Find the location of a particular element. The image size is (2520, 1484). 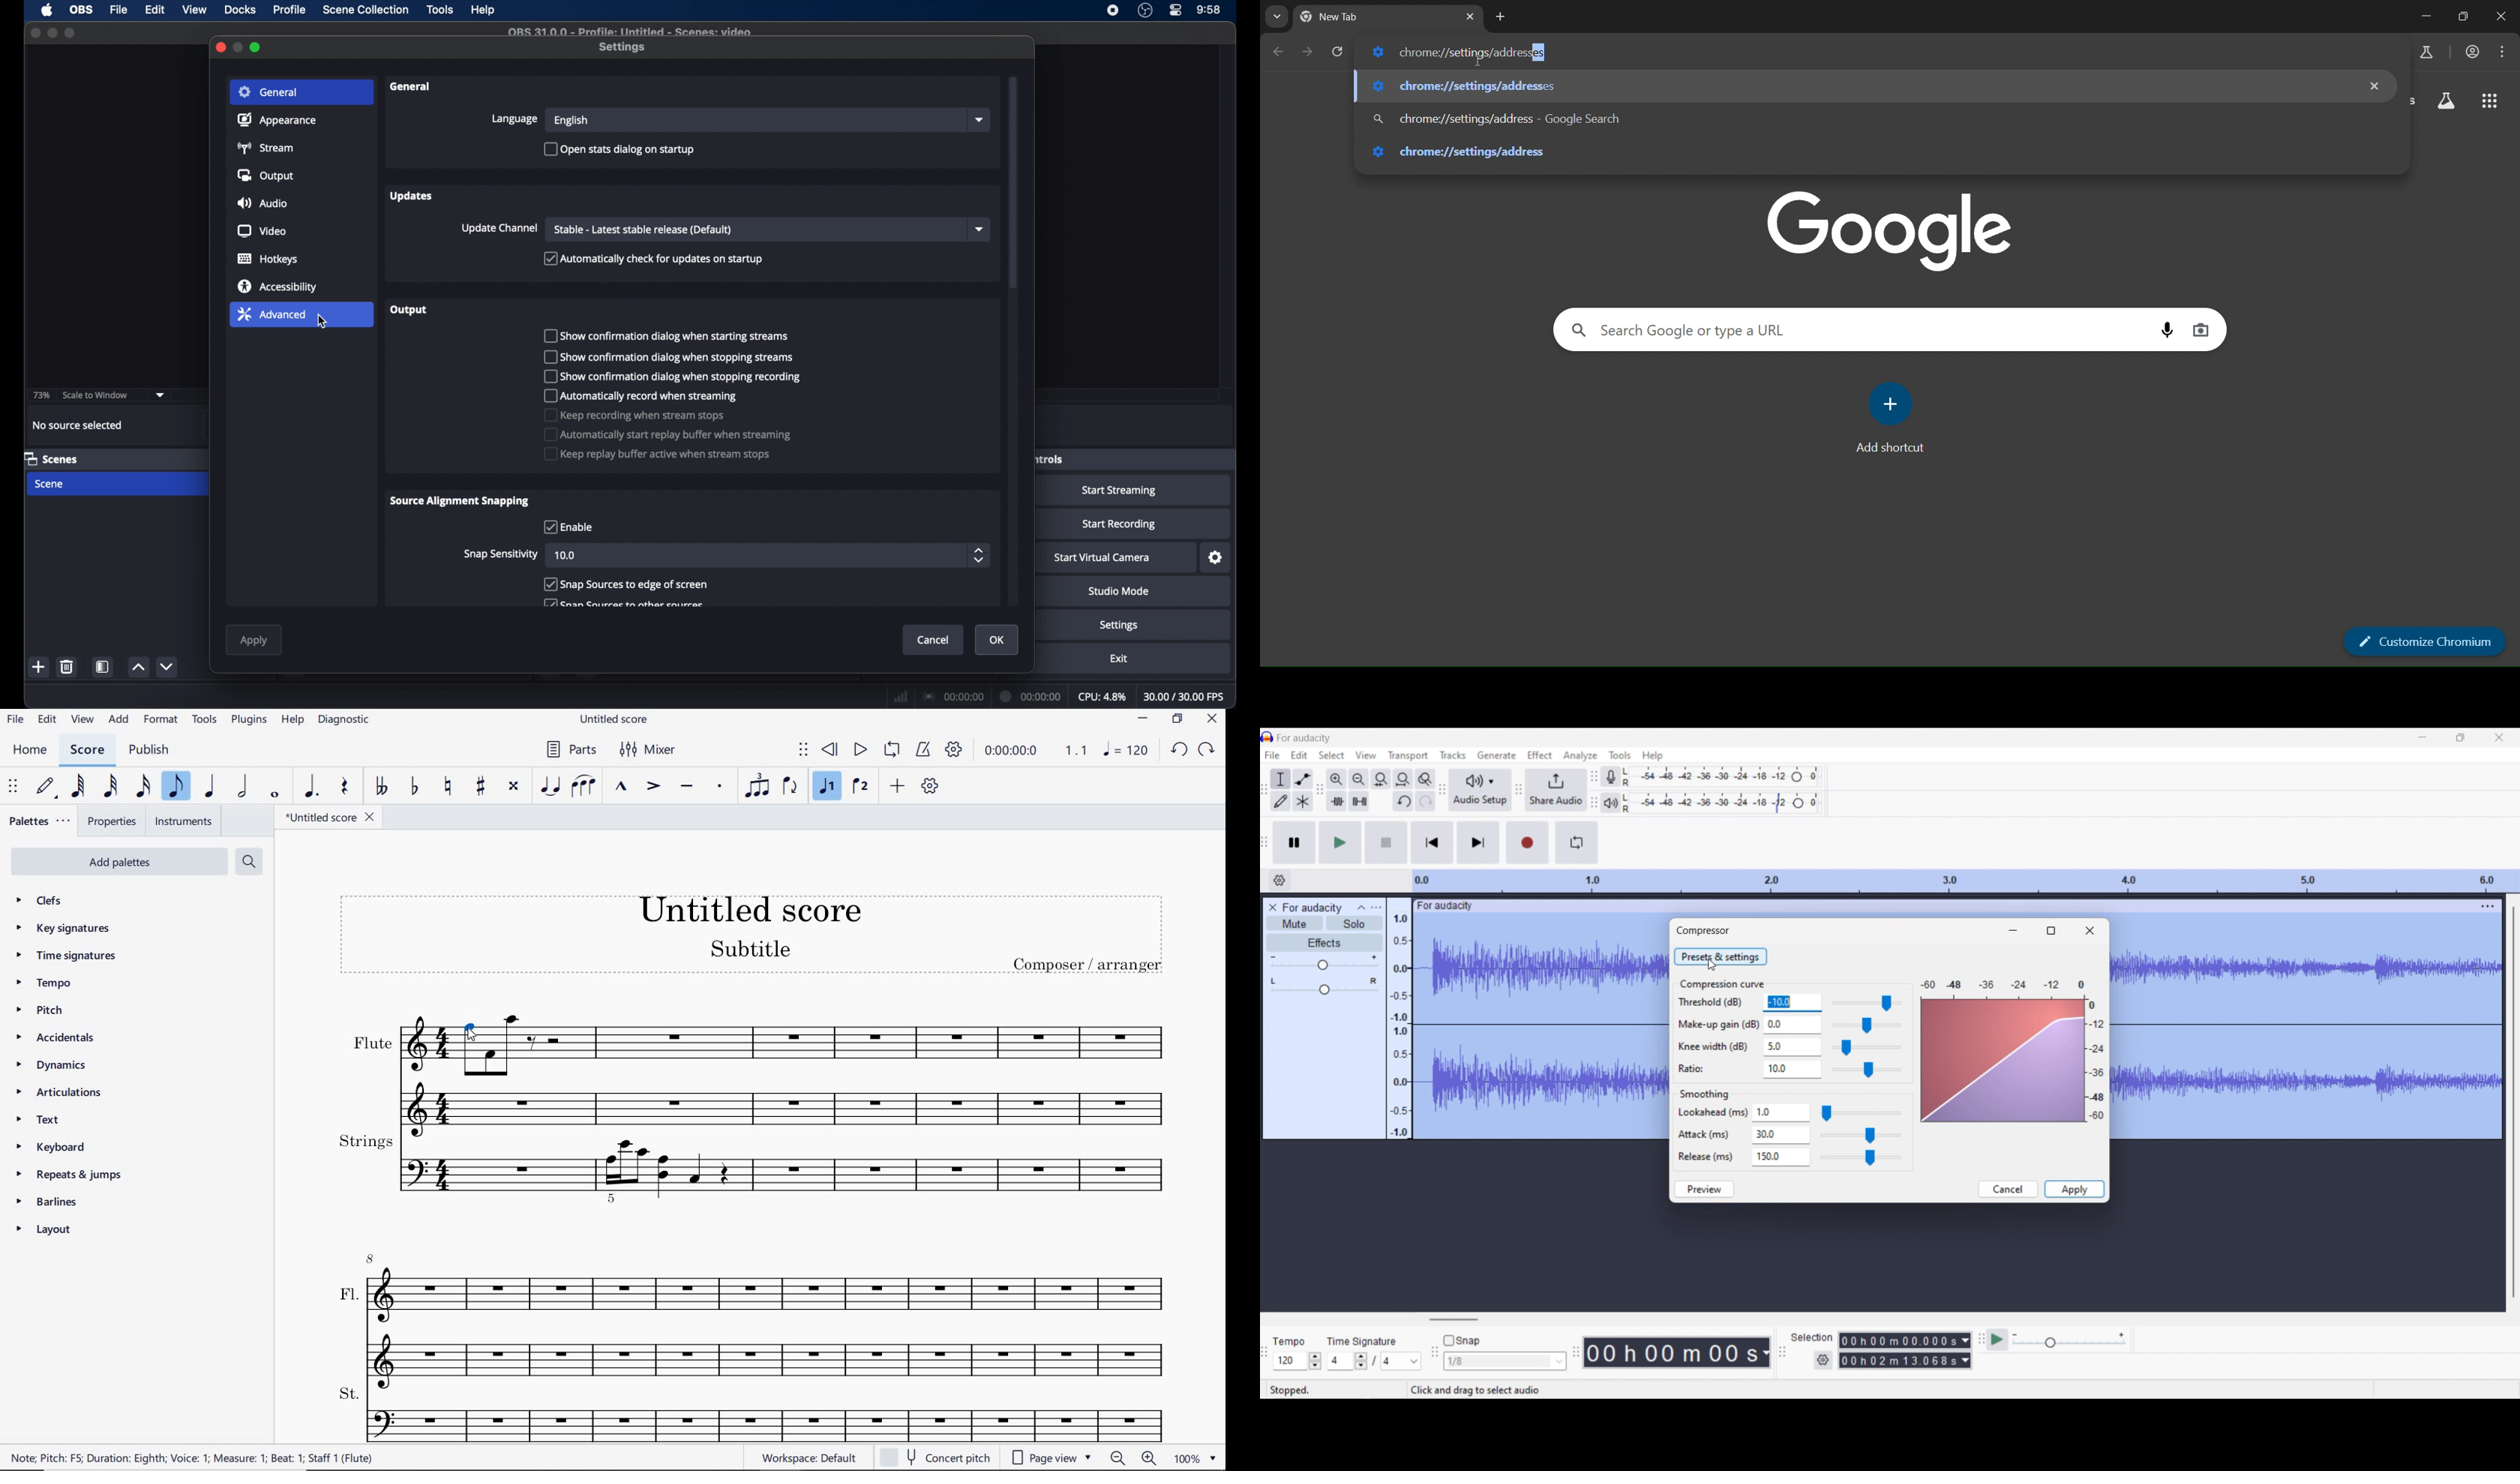

stepper buttons is located at coordinates (978, 555).